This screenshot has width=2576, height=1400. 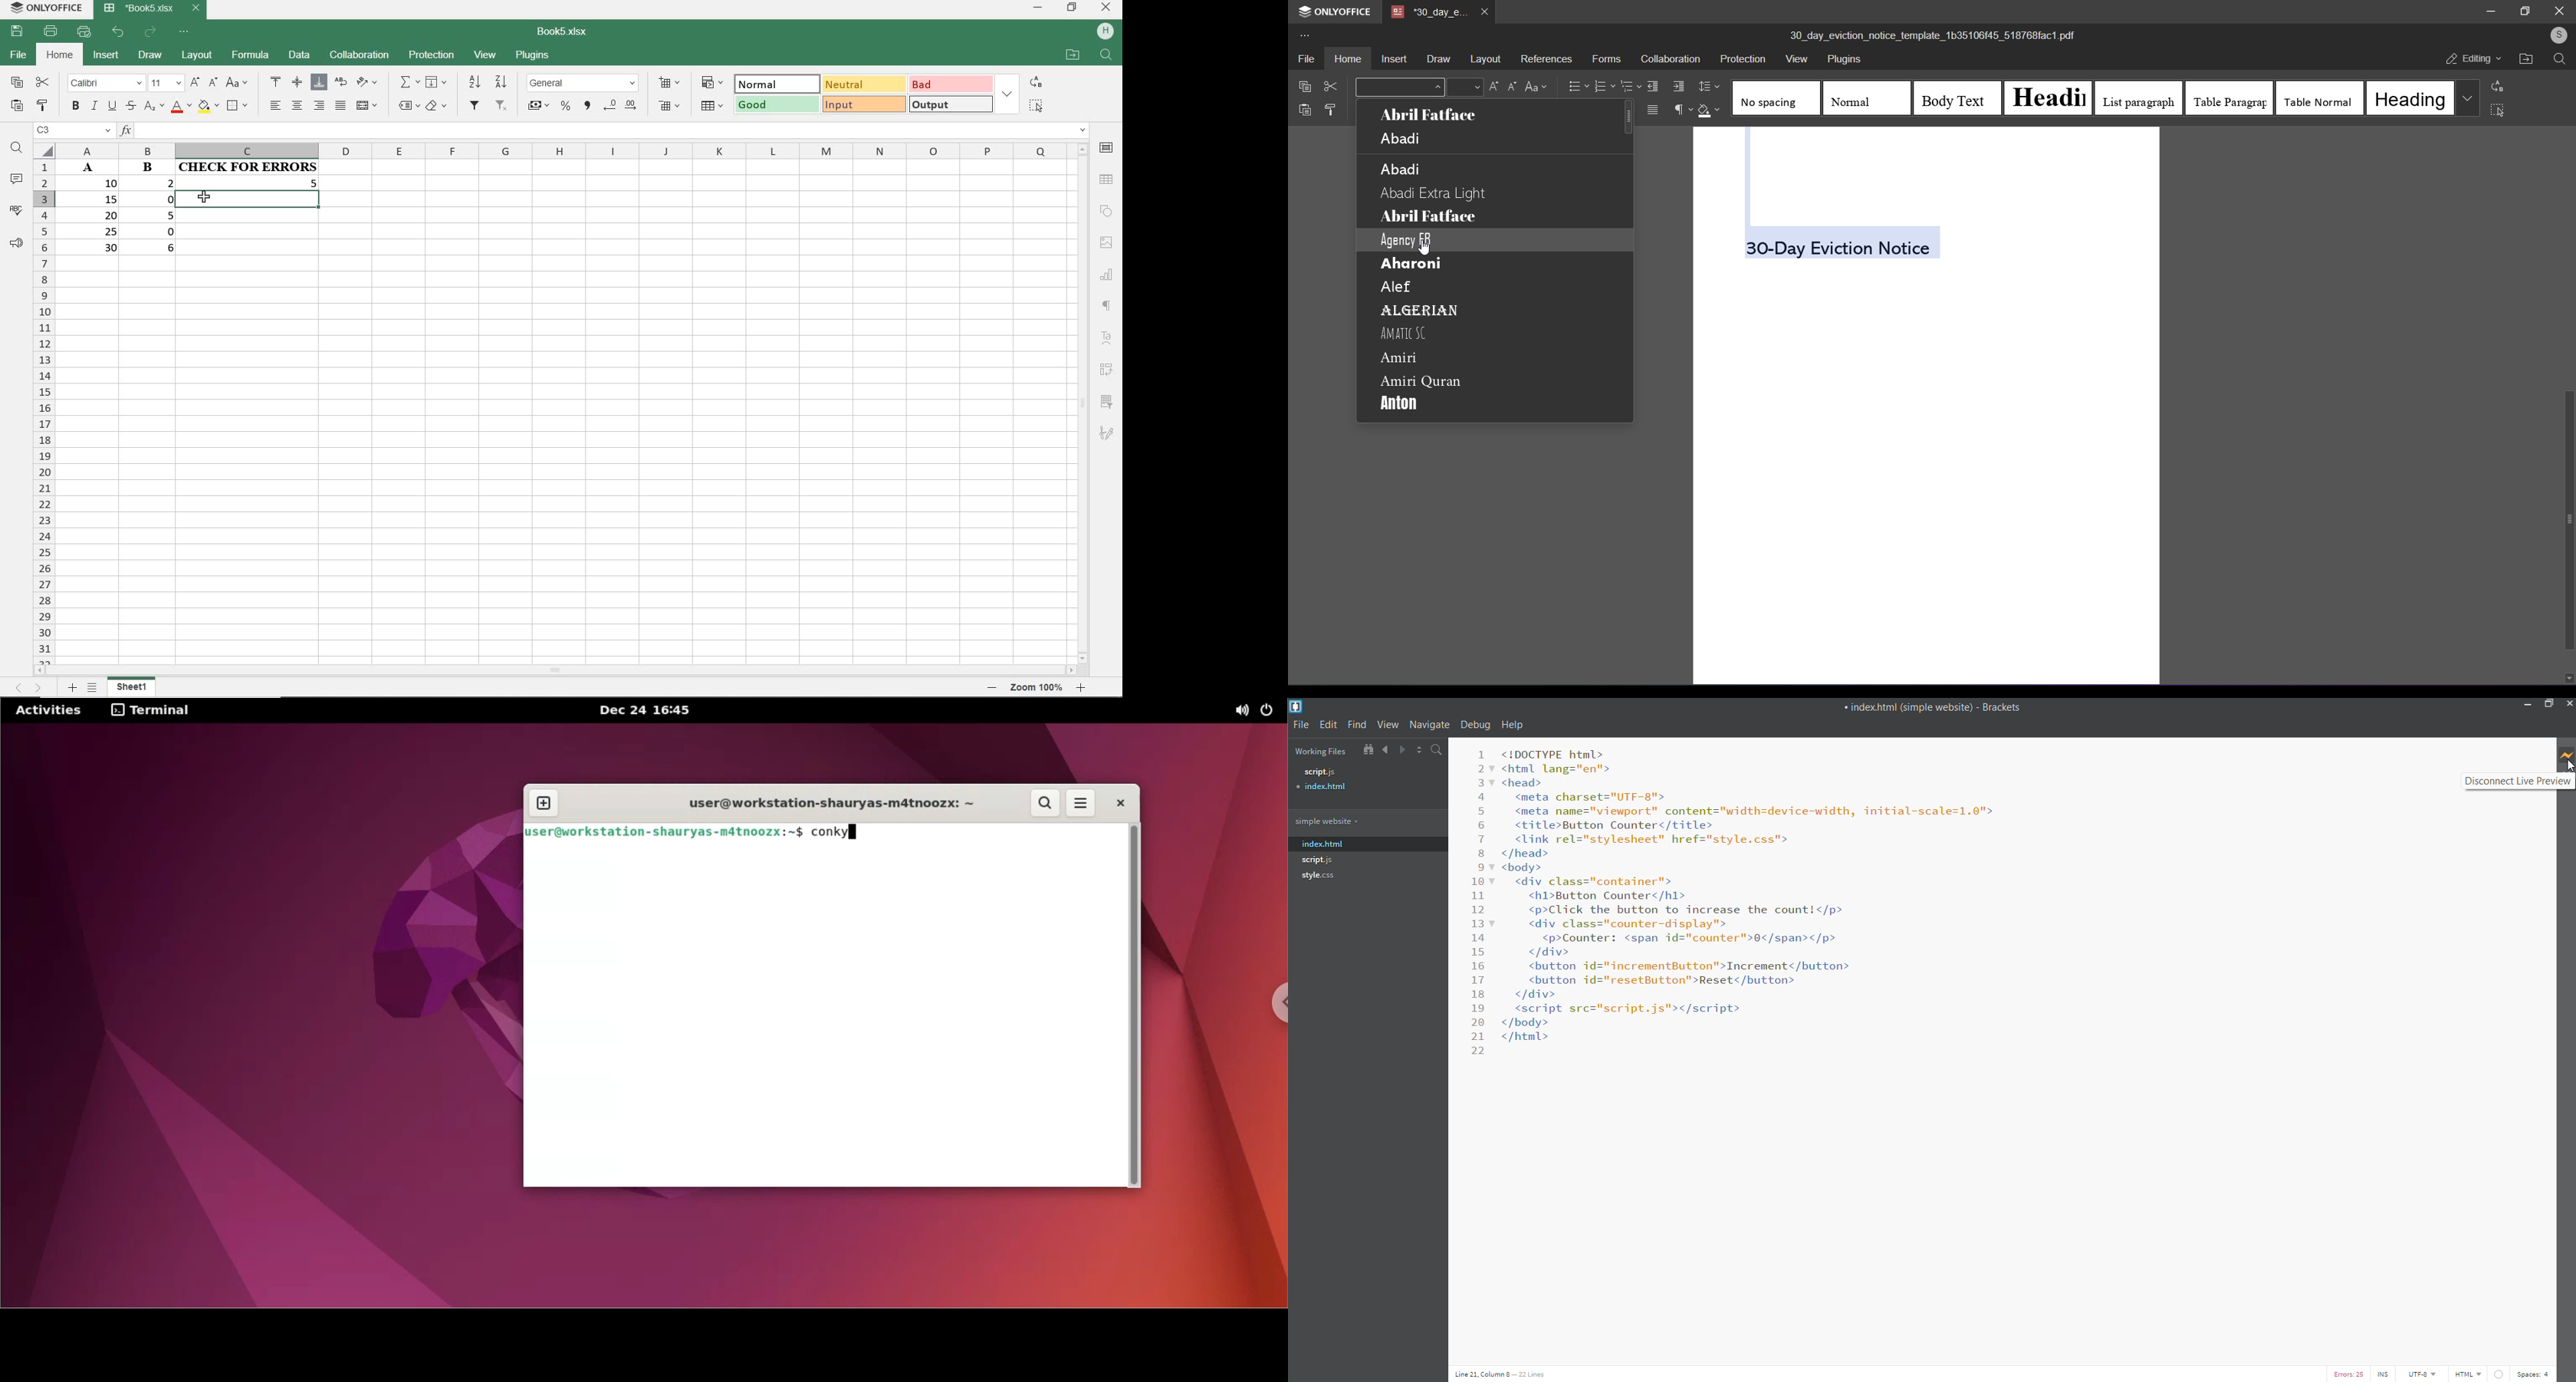 What do you see at coordinates (43, 84) in the screenshot?
I see `CUT` at bounding box center [43, 84].